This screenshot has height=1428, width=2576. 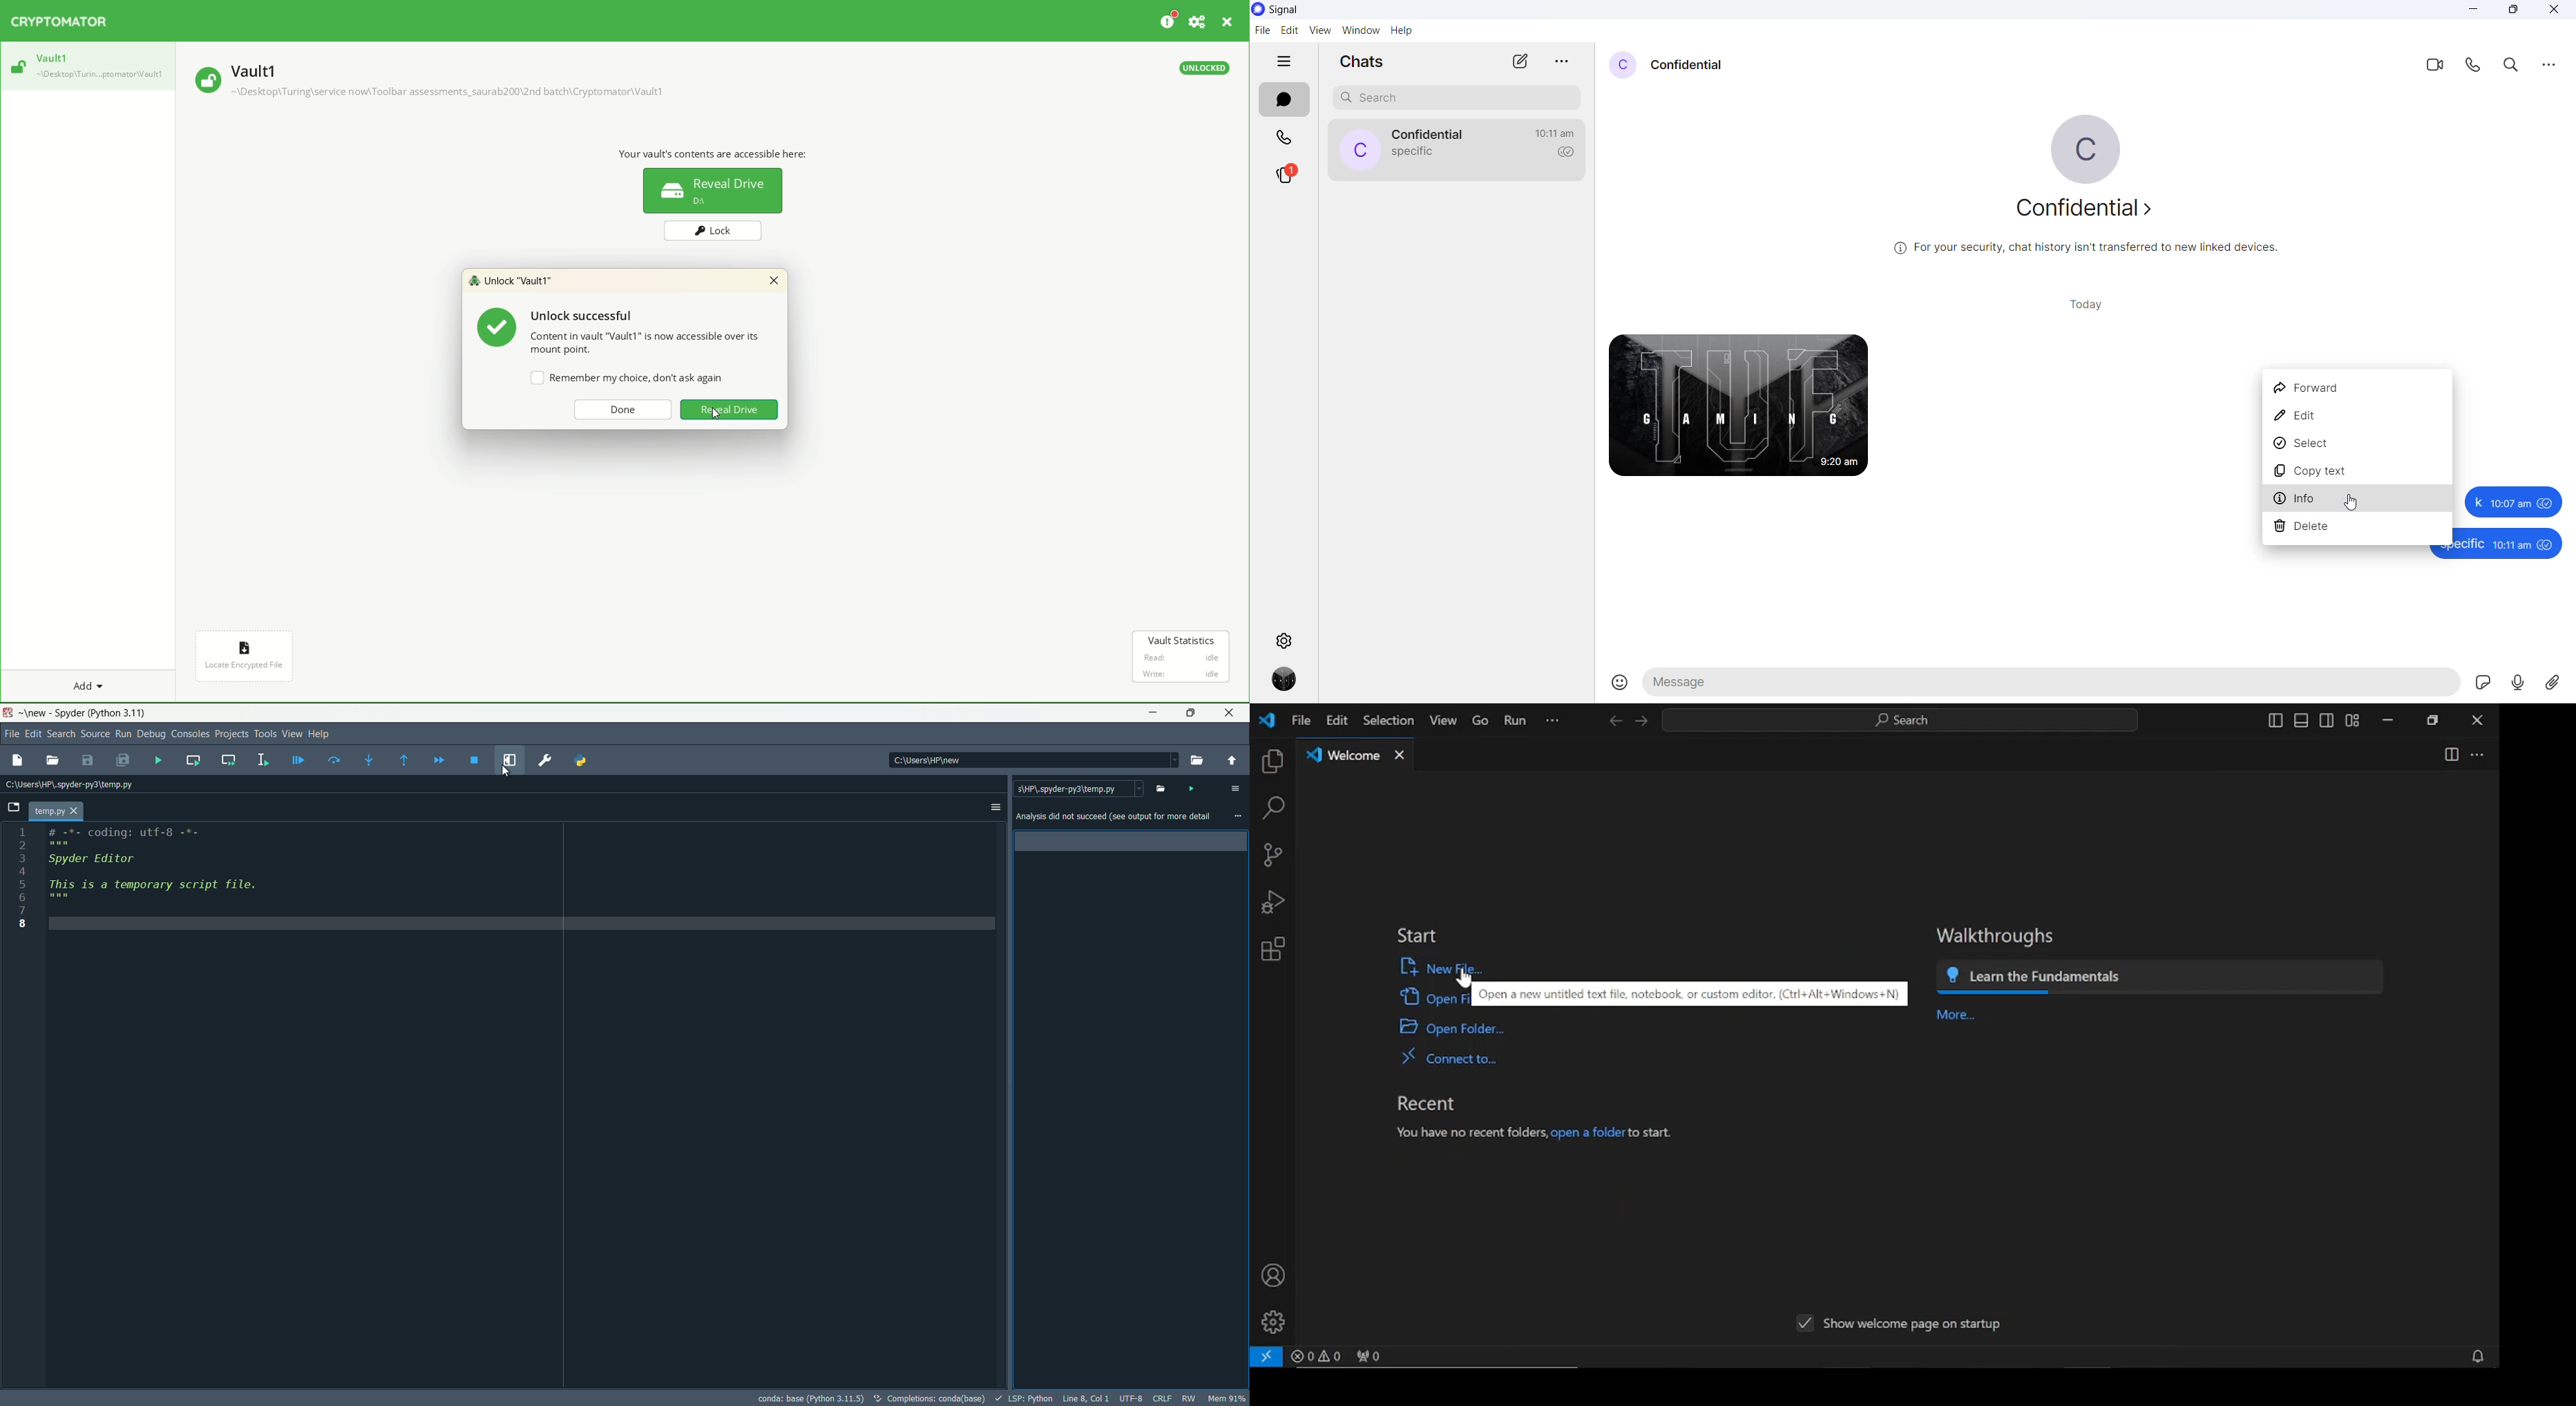 What do you see at coordinates (262, 759) in the screenshot?
I see `run selection` at bounding box center [262, 759].